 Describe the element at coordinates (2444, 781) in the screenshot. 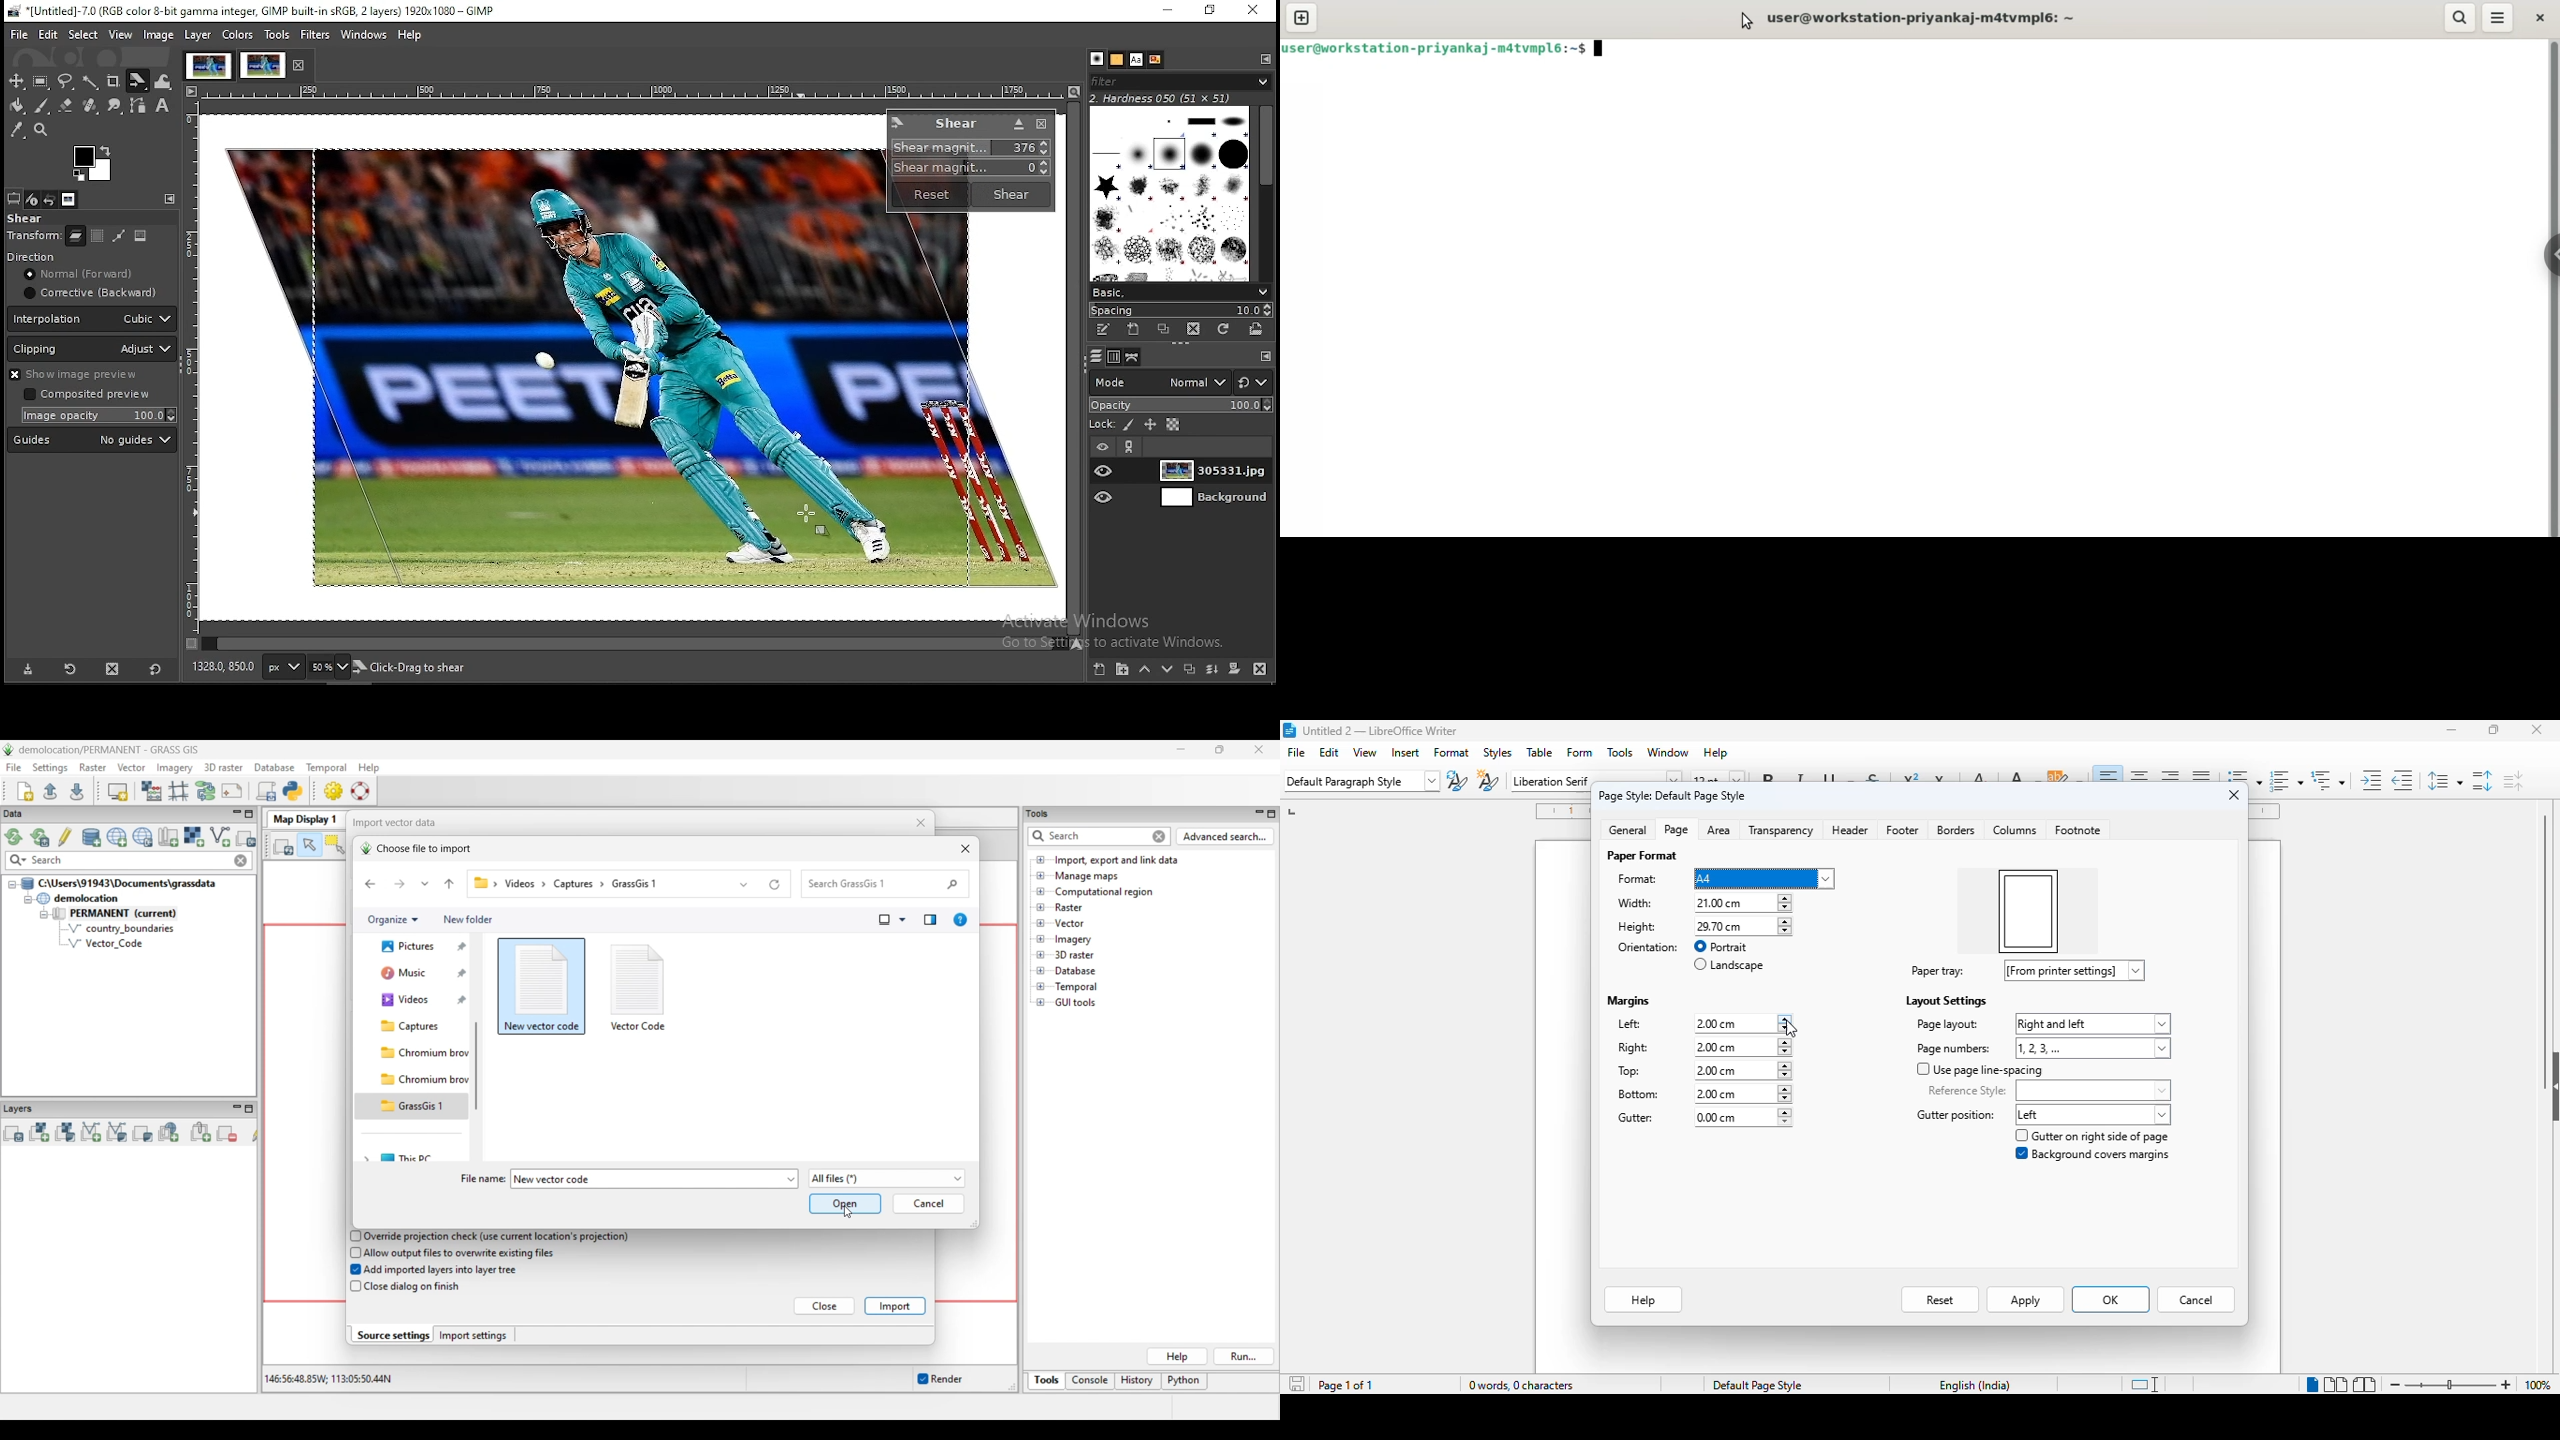

I see `set line spacing` at that location.